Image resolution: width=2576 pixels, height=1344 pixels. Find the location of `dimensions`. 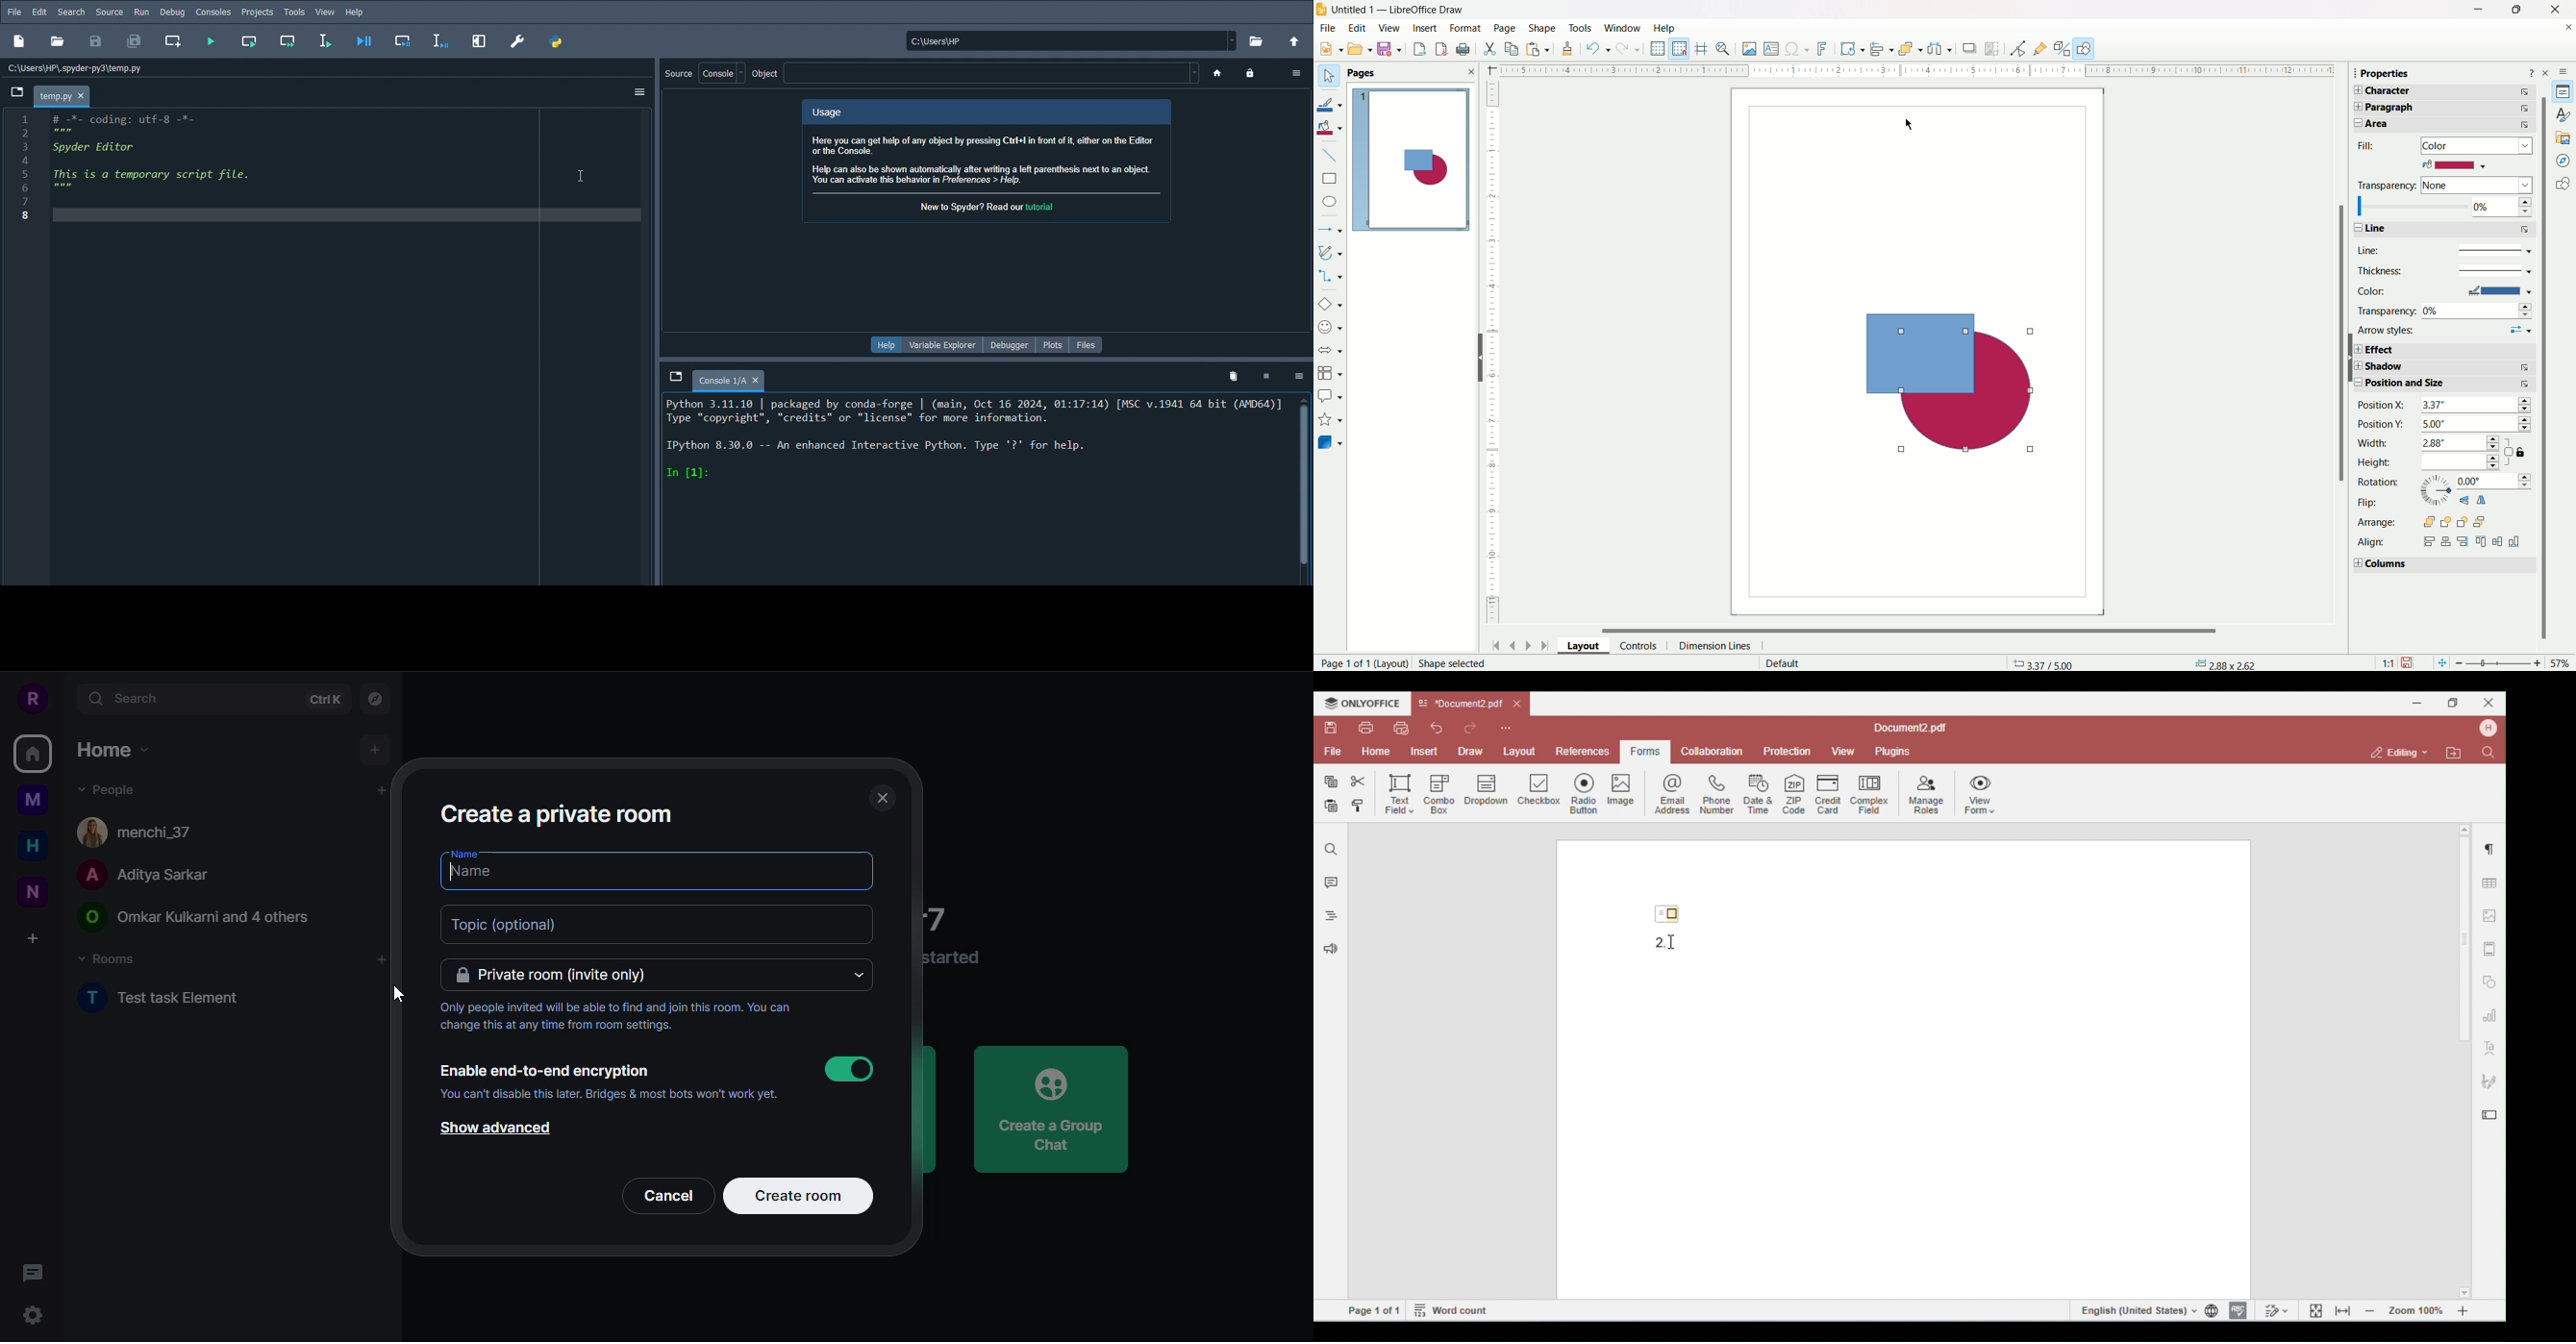

dimensions is located at coordinates (2227, 663).